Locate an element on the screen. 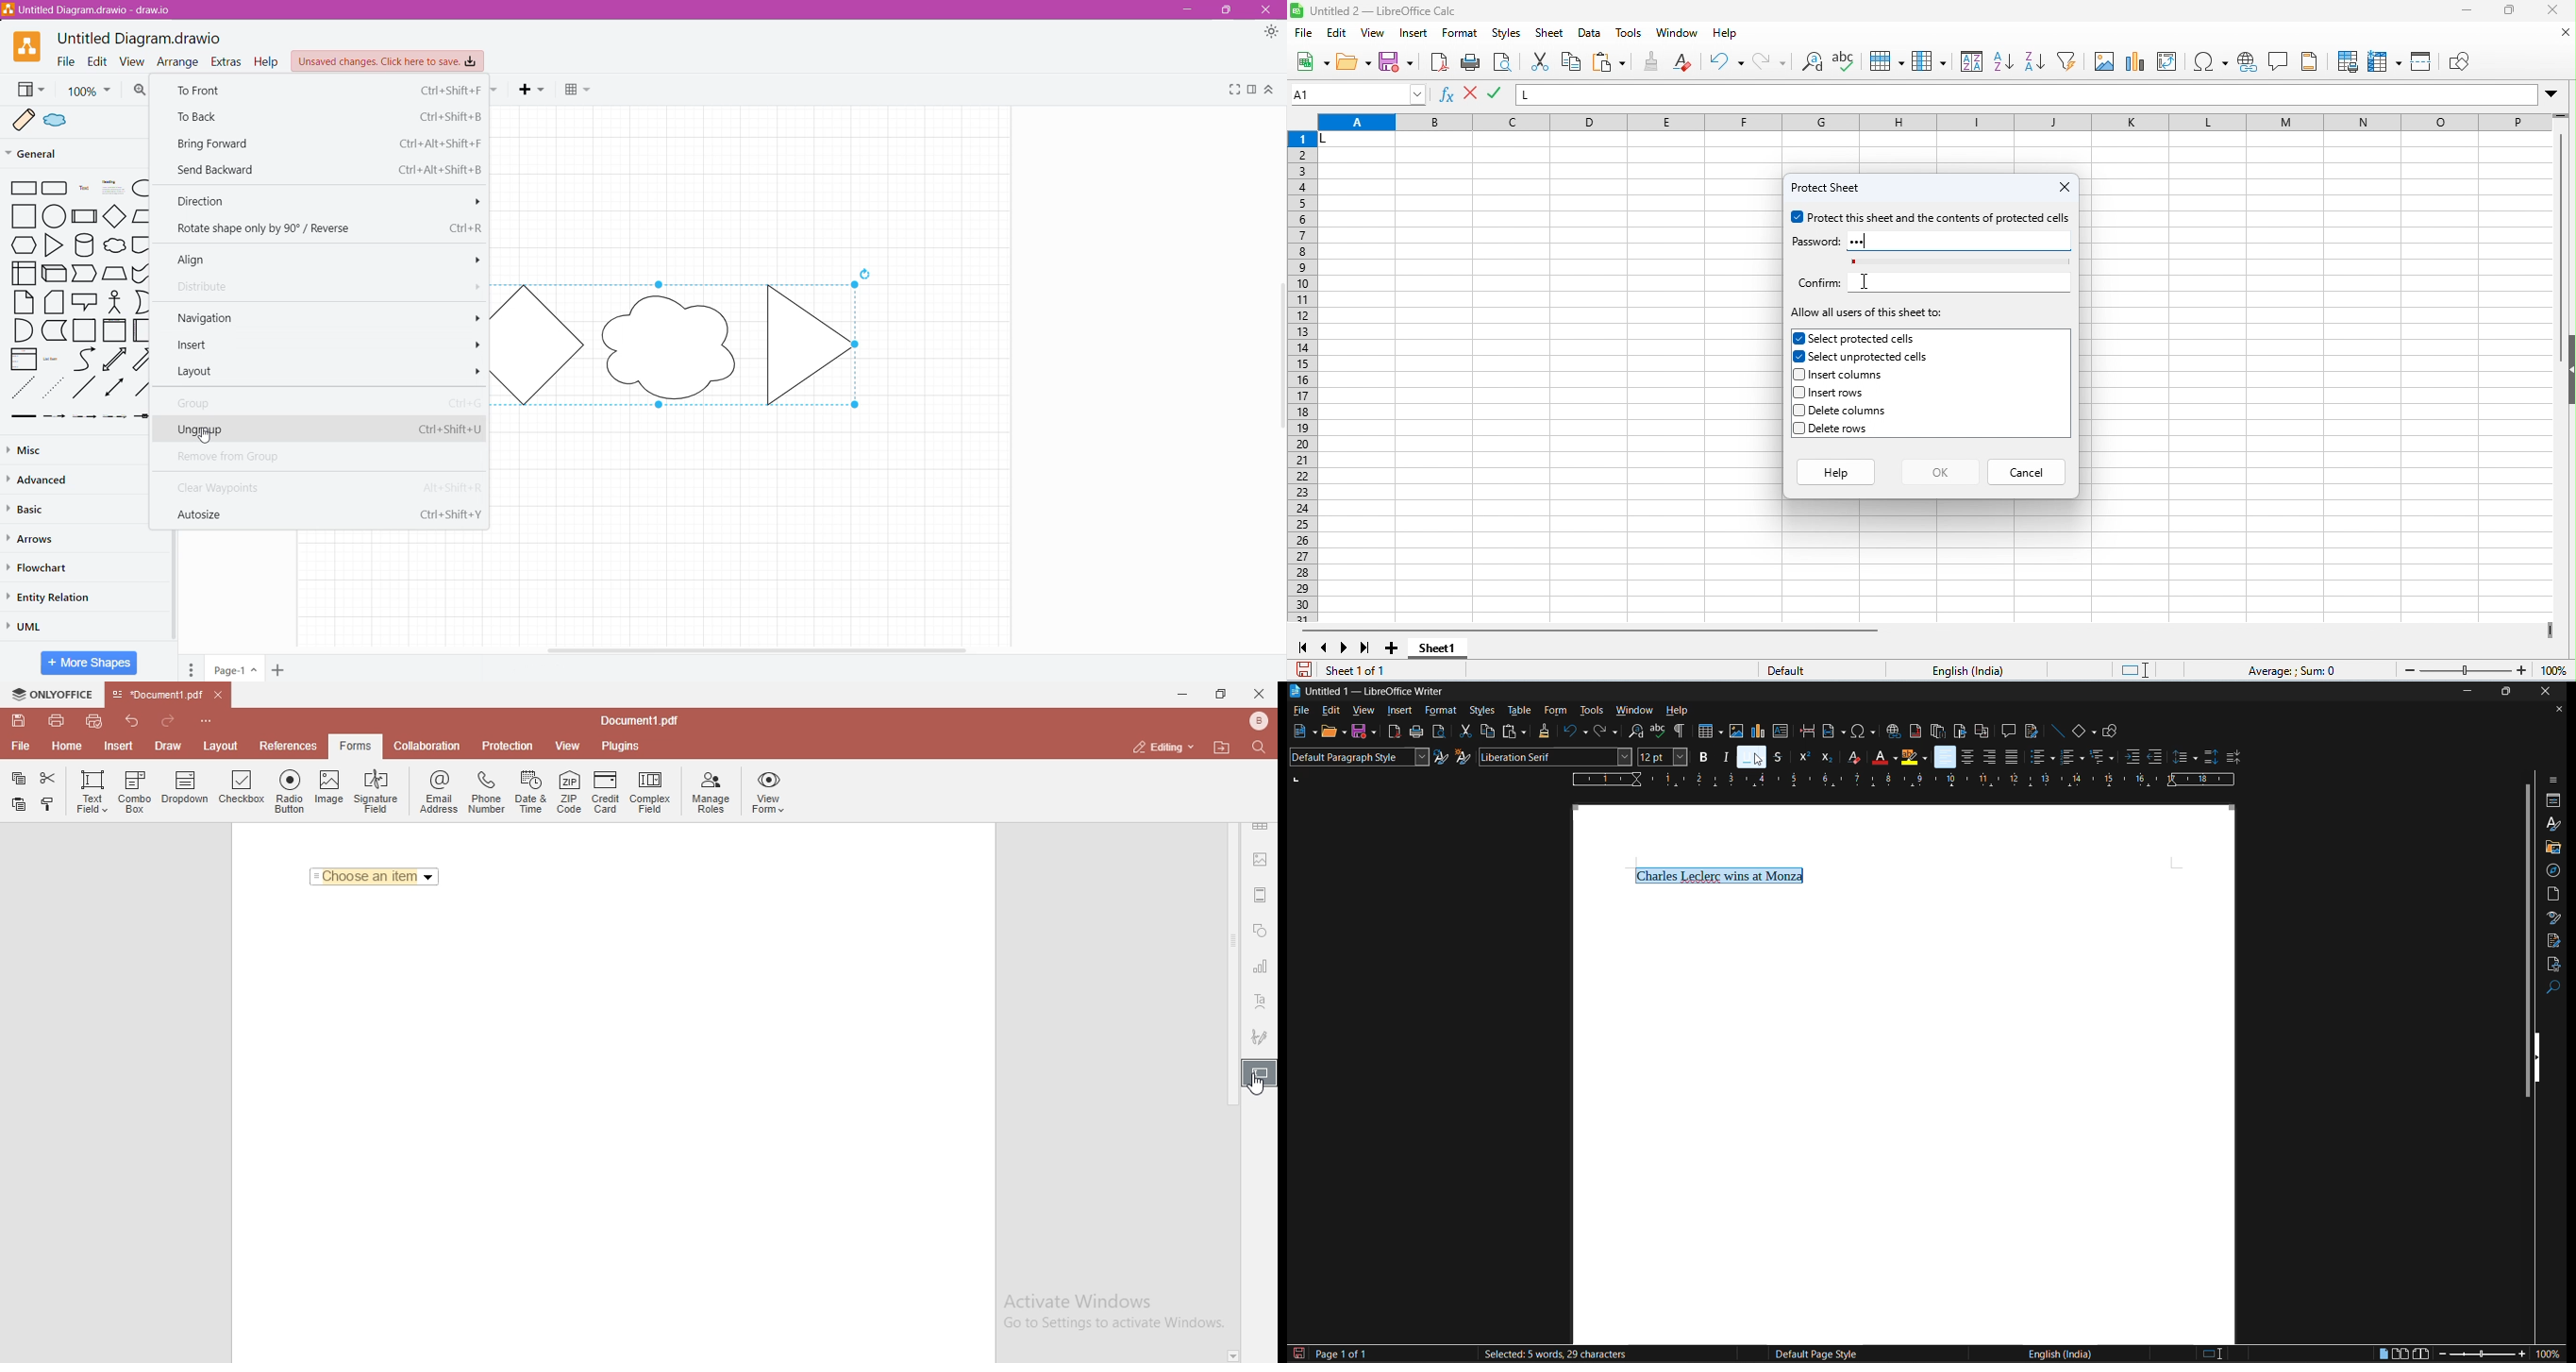 This screenshot has width=2576, height=1372. delete rows is located at coordinates (1835, 429).